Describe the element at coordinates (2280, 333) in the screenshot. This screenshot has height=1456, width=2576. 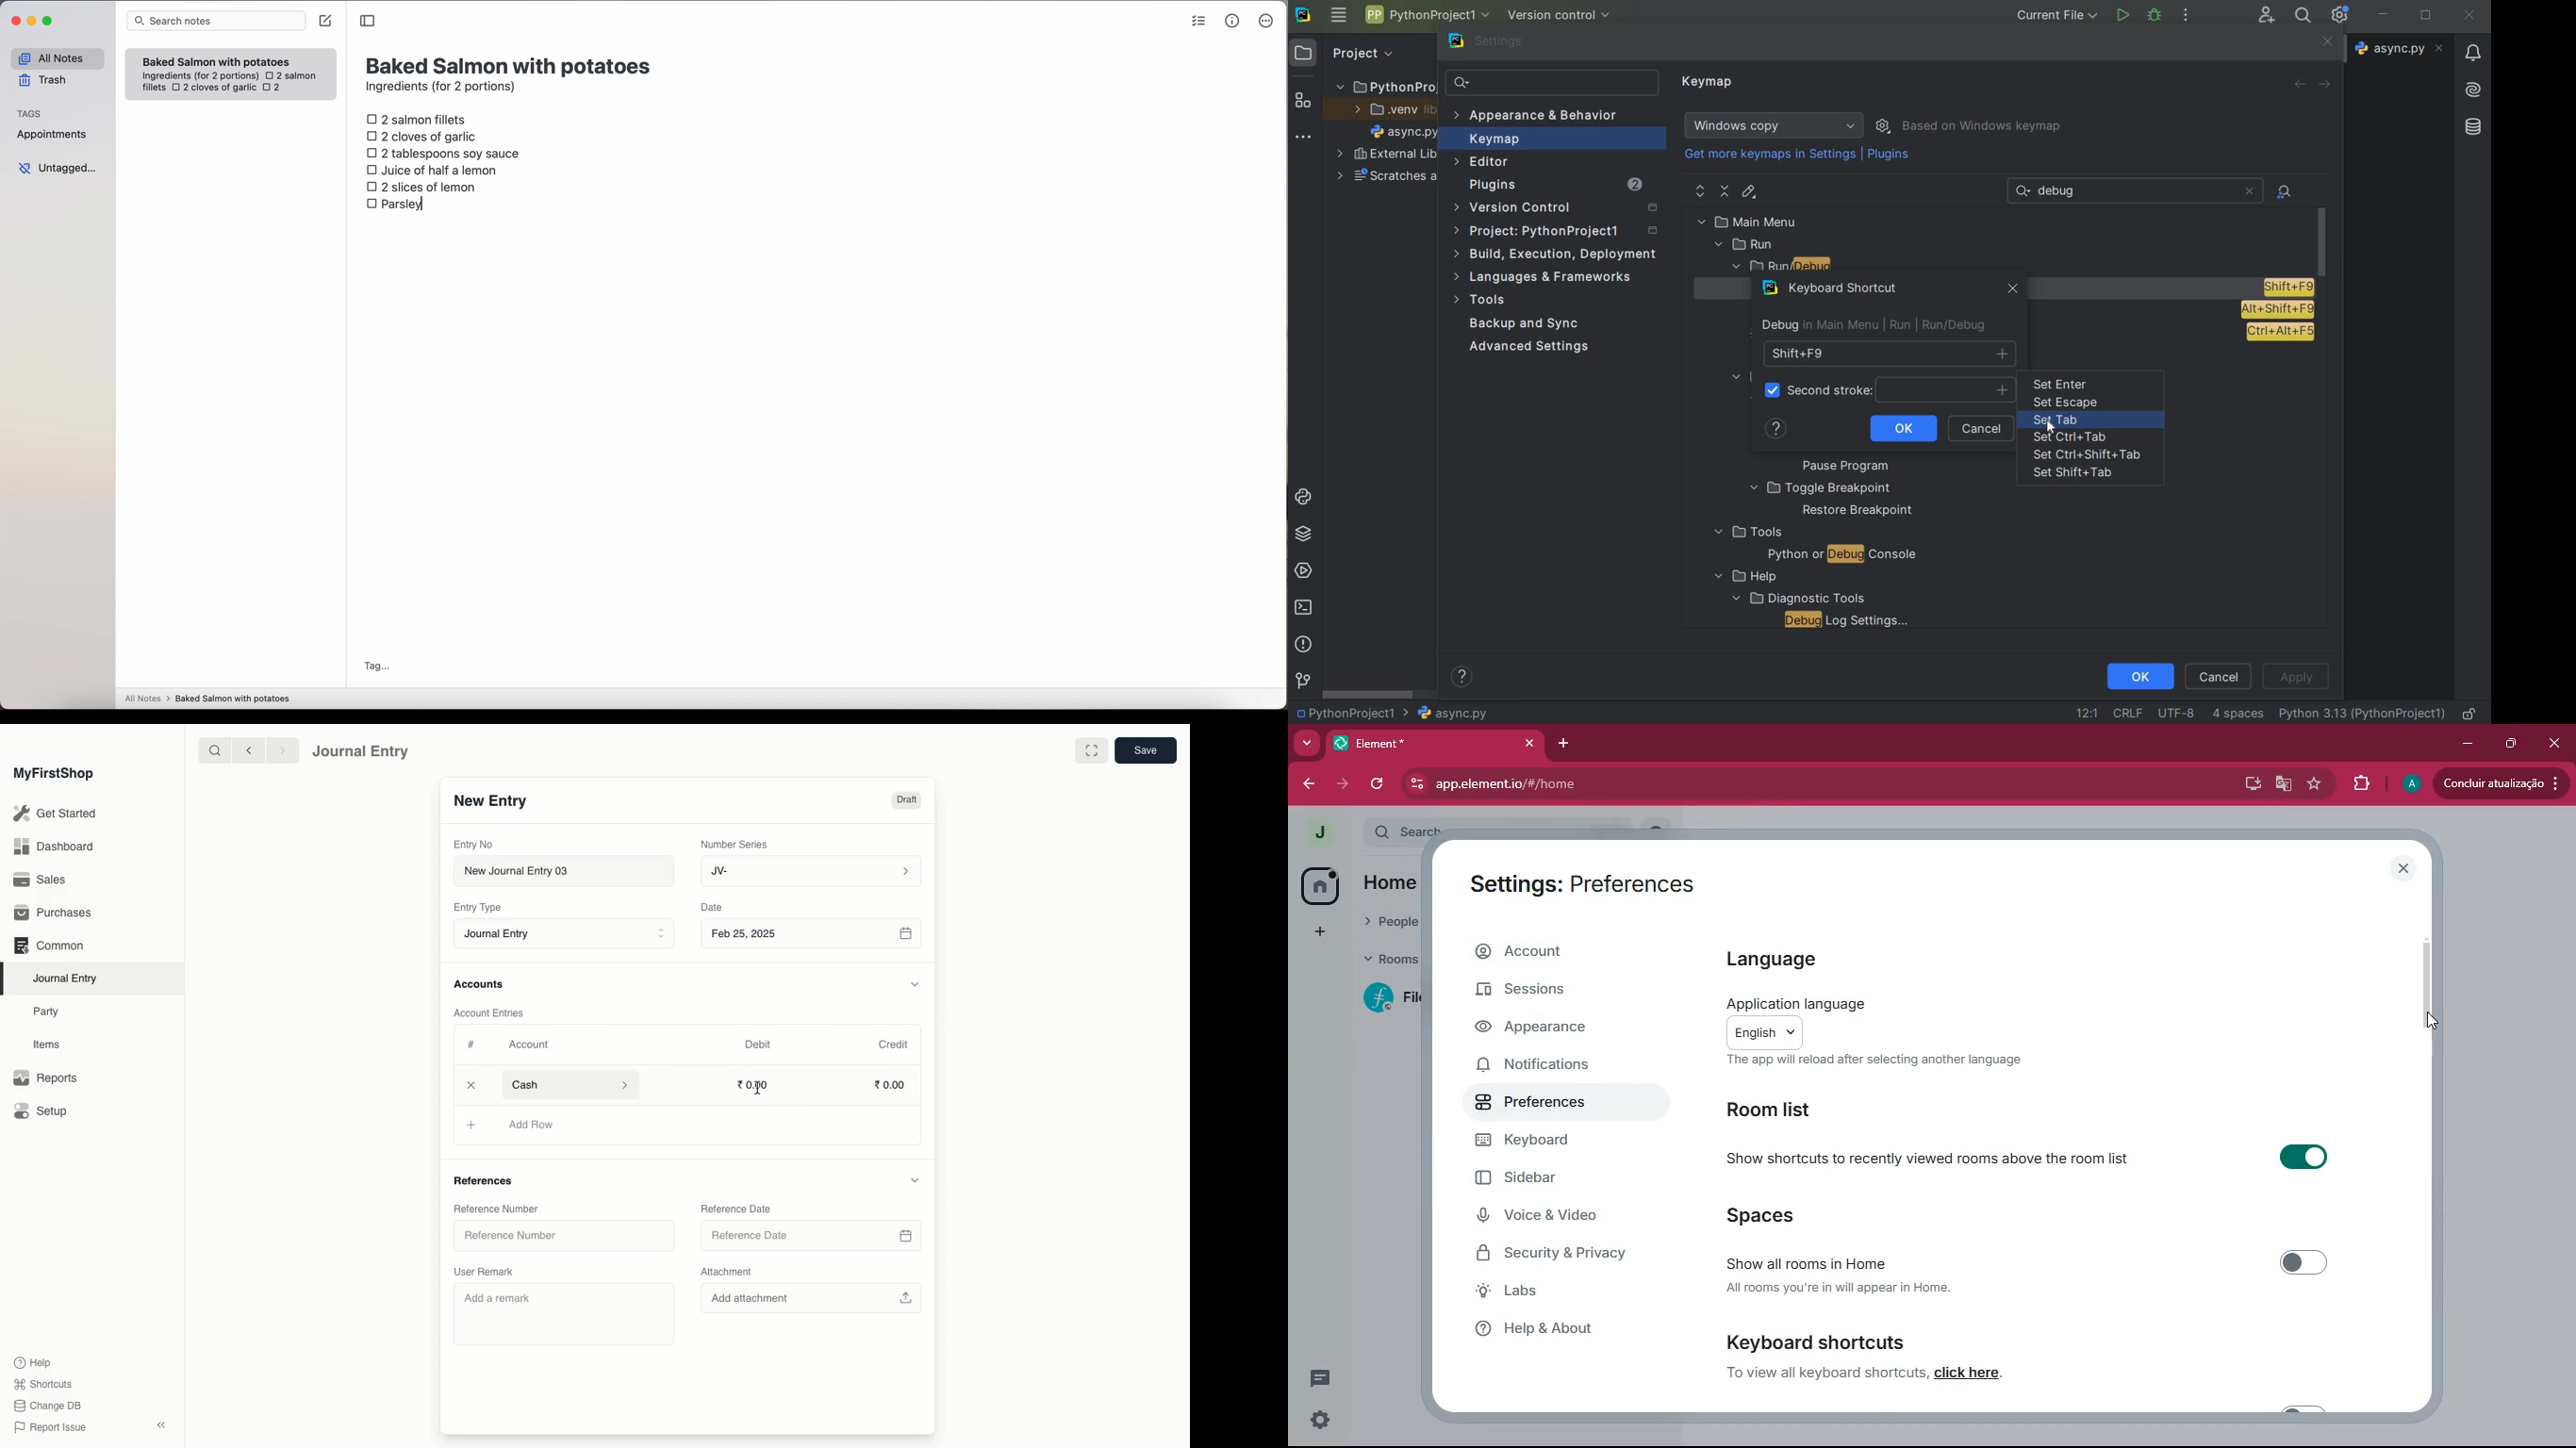
I see `Ctrl+Alt+F5` at that location.